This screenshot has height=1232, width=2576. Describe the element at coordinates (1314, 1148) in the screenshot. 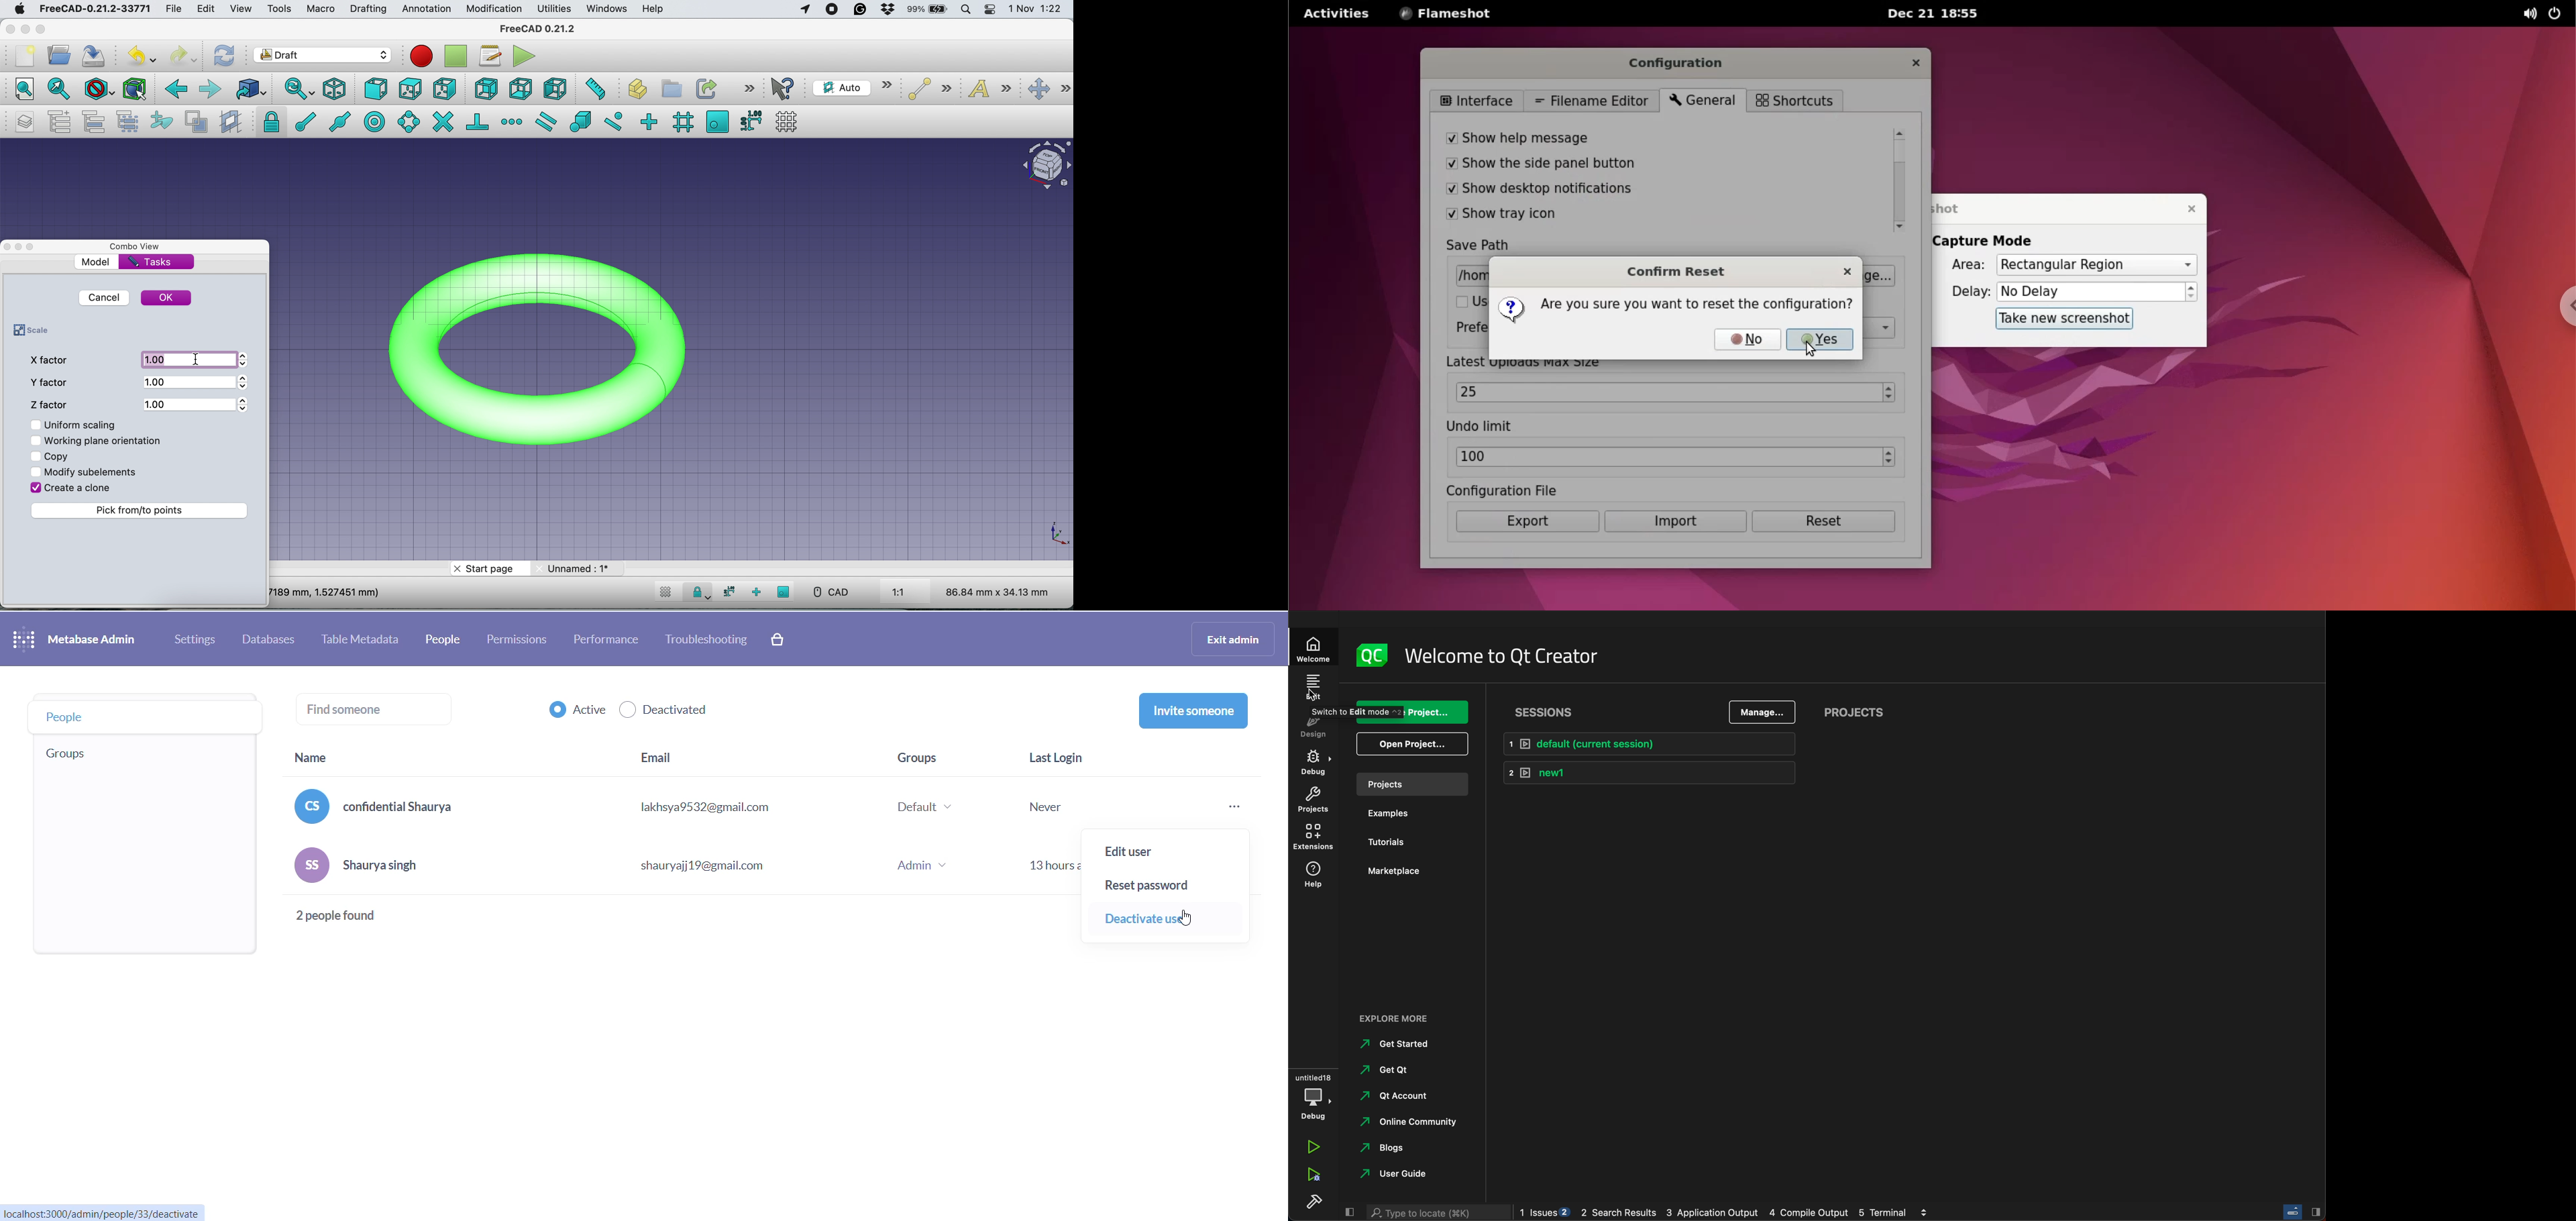

I see `run` at that location.